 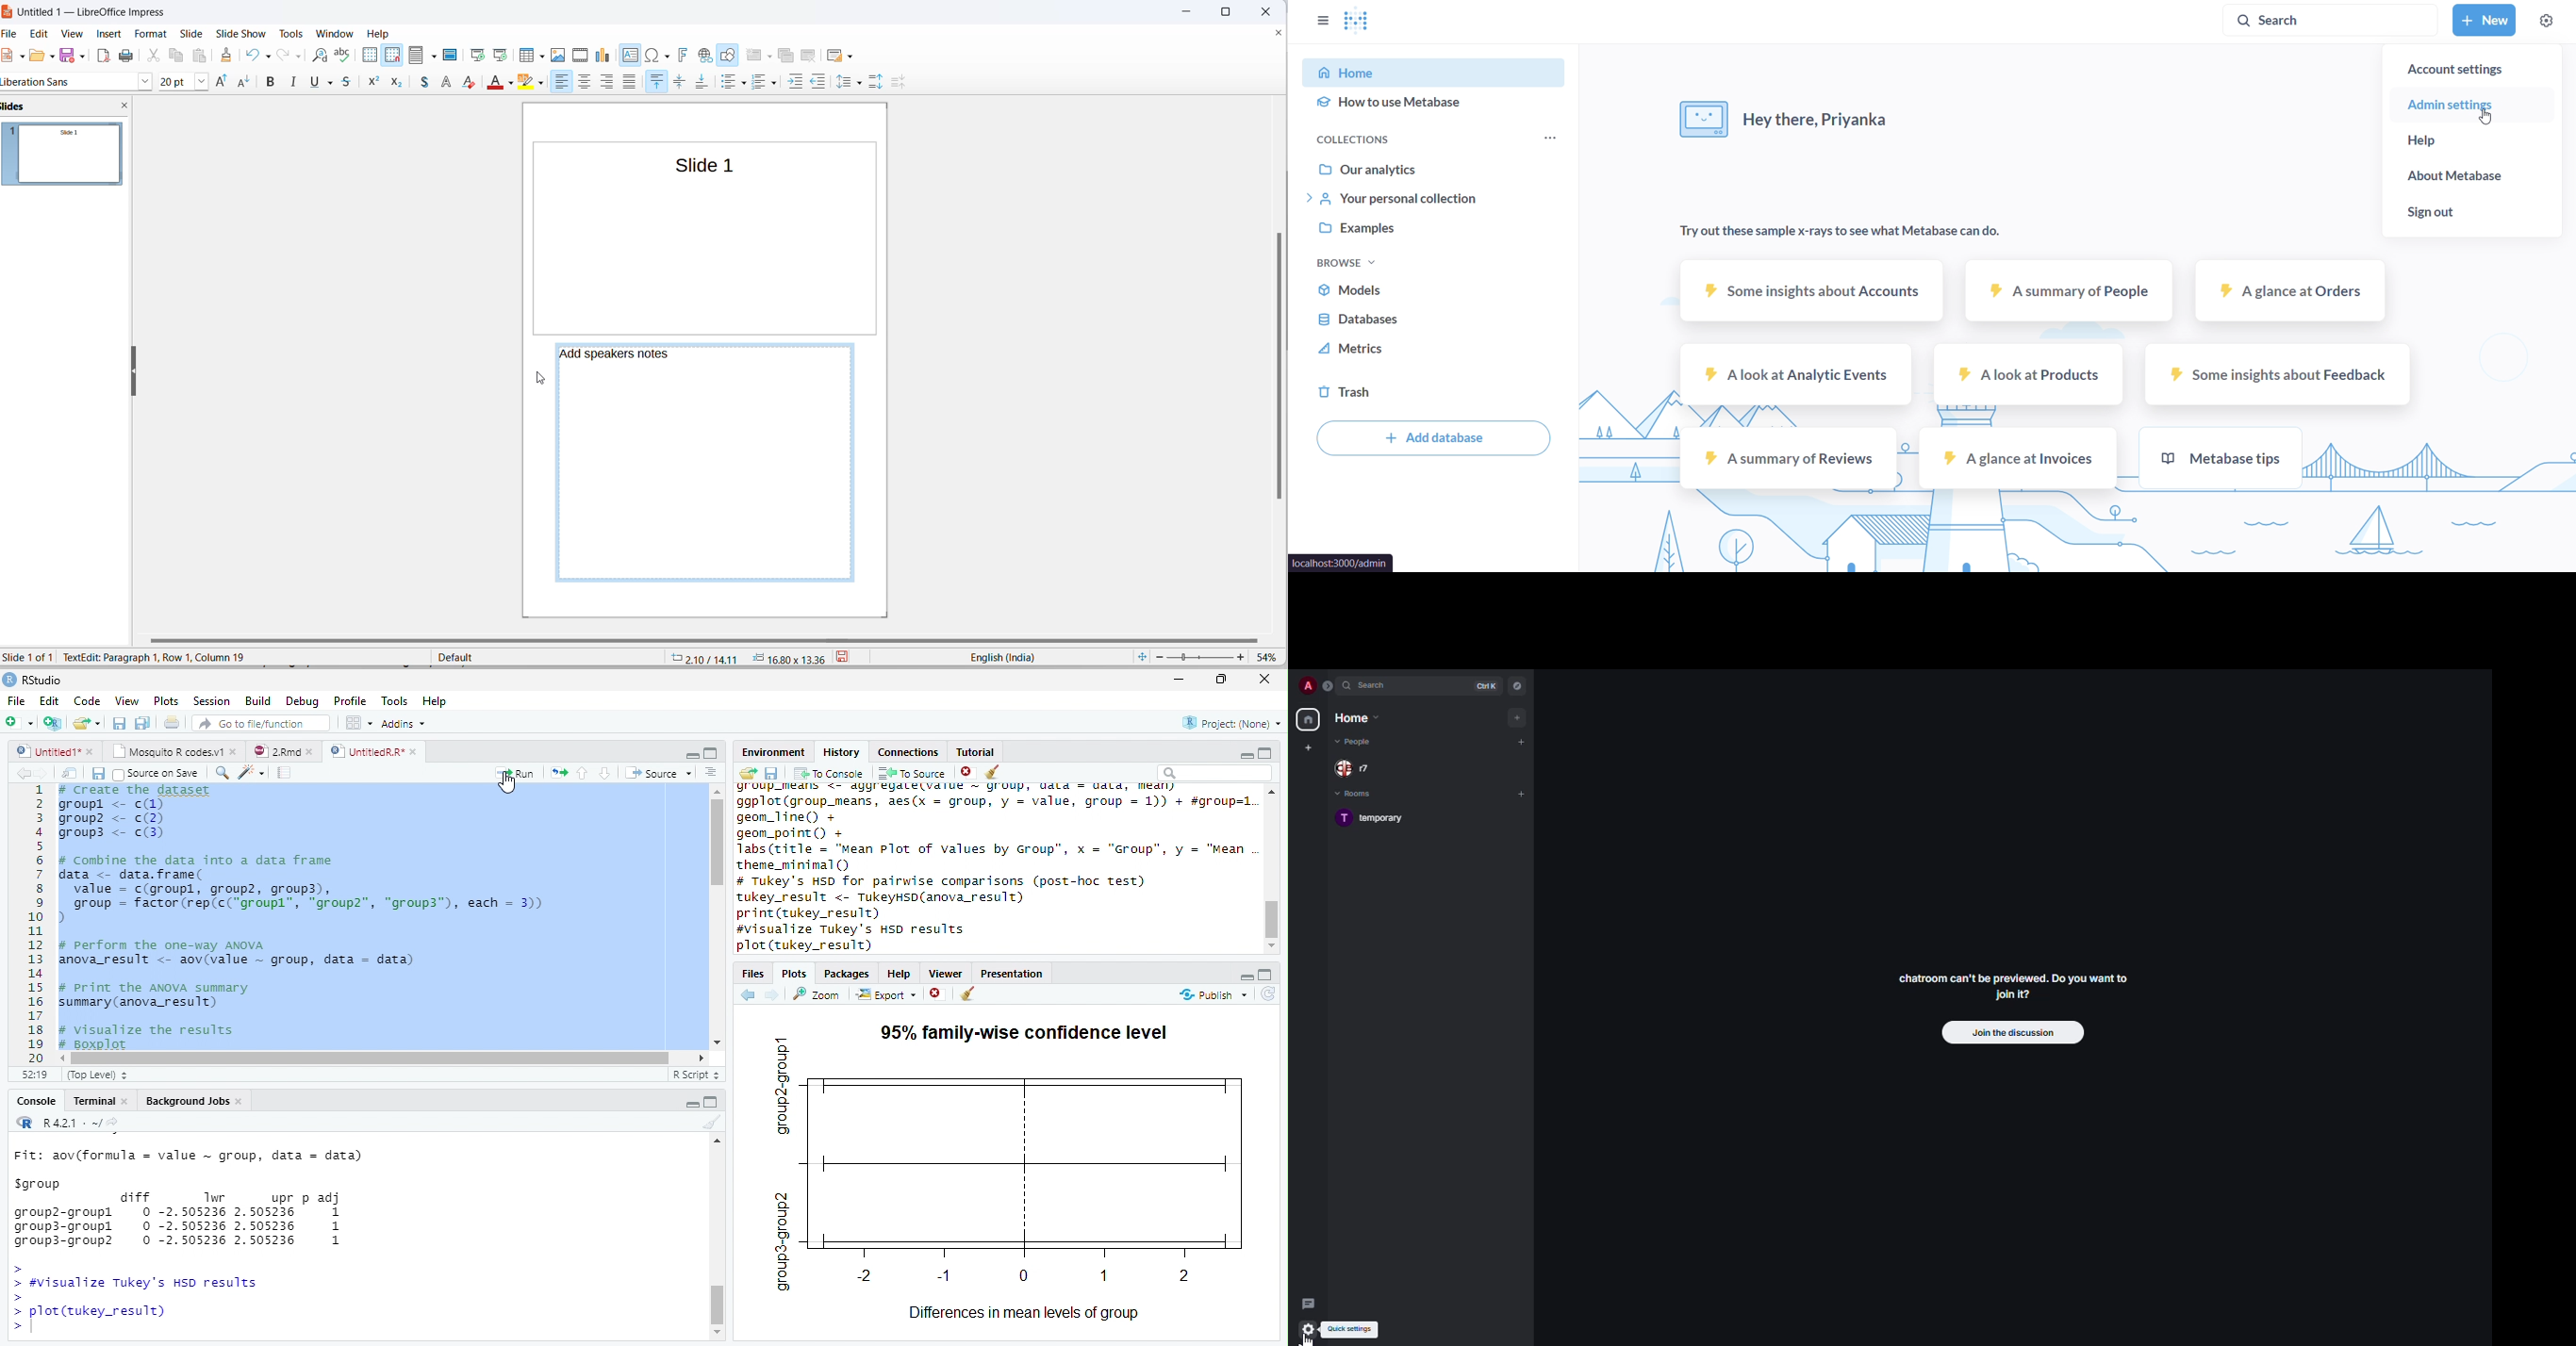 What do you see at coordinates (18, 722) in the screenshot?
I see `New file` at bounding box center [18, 722].